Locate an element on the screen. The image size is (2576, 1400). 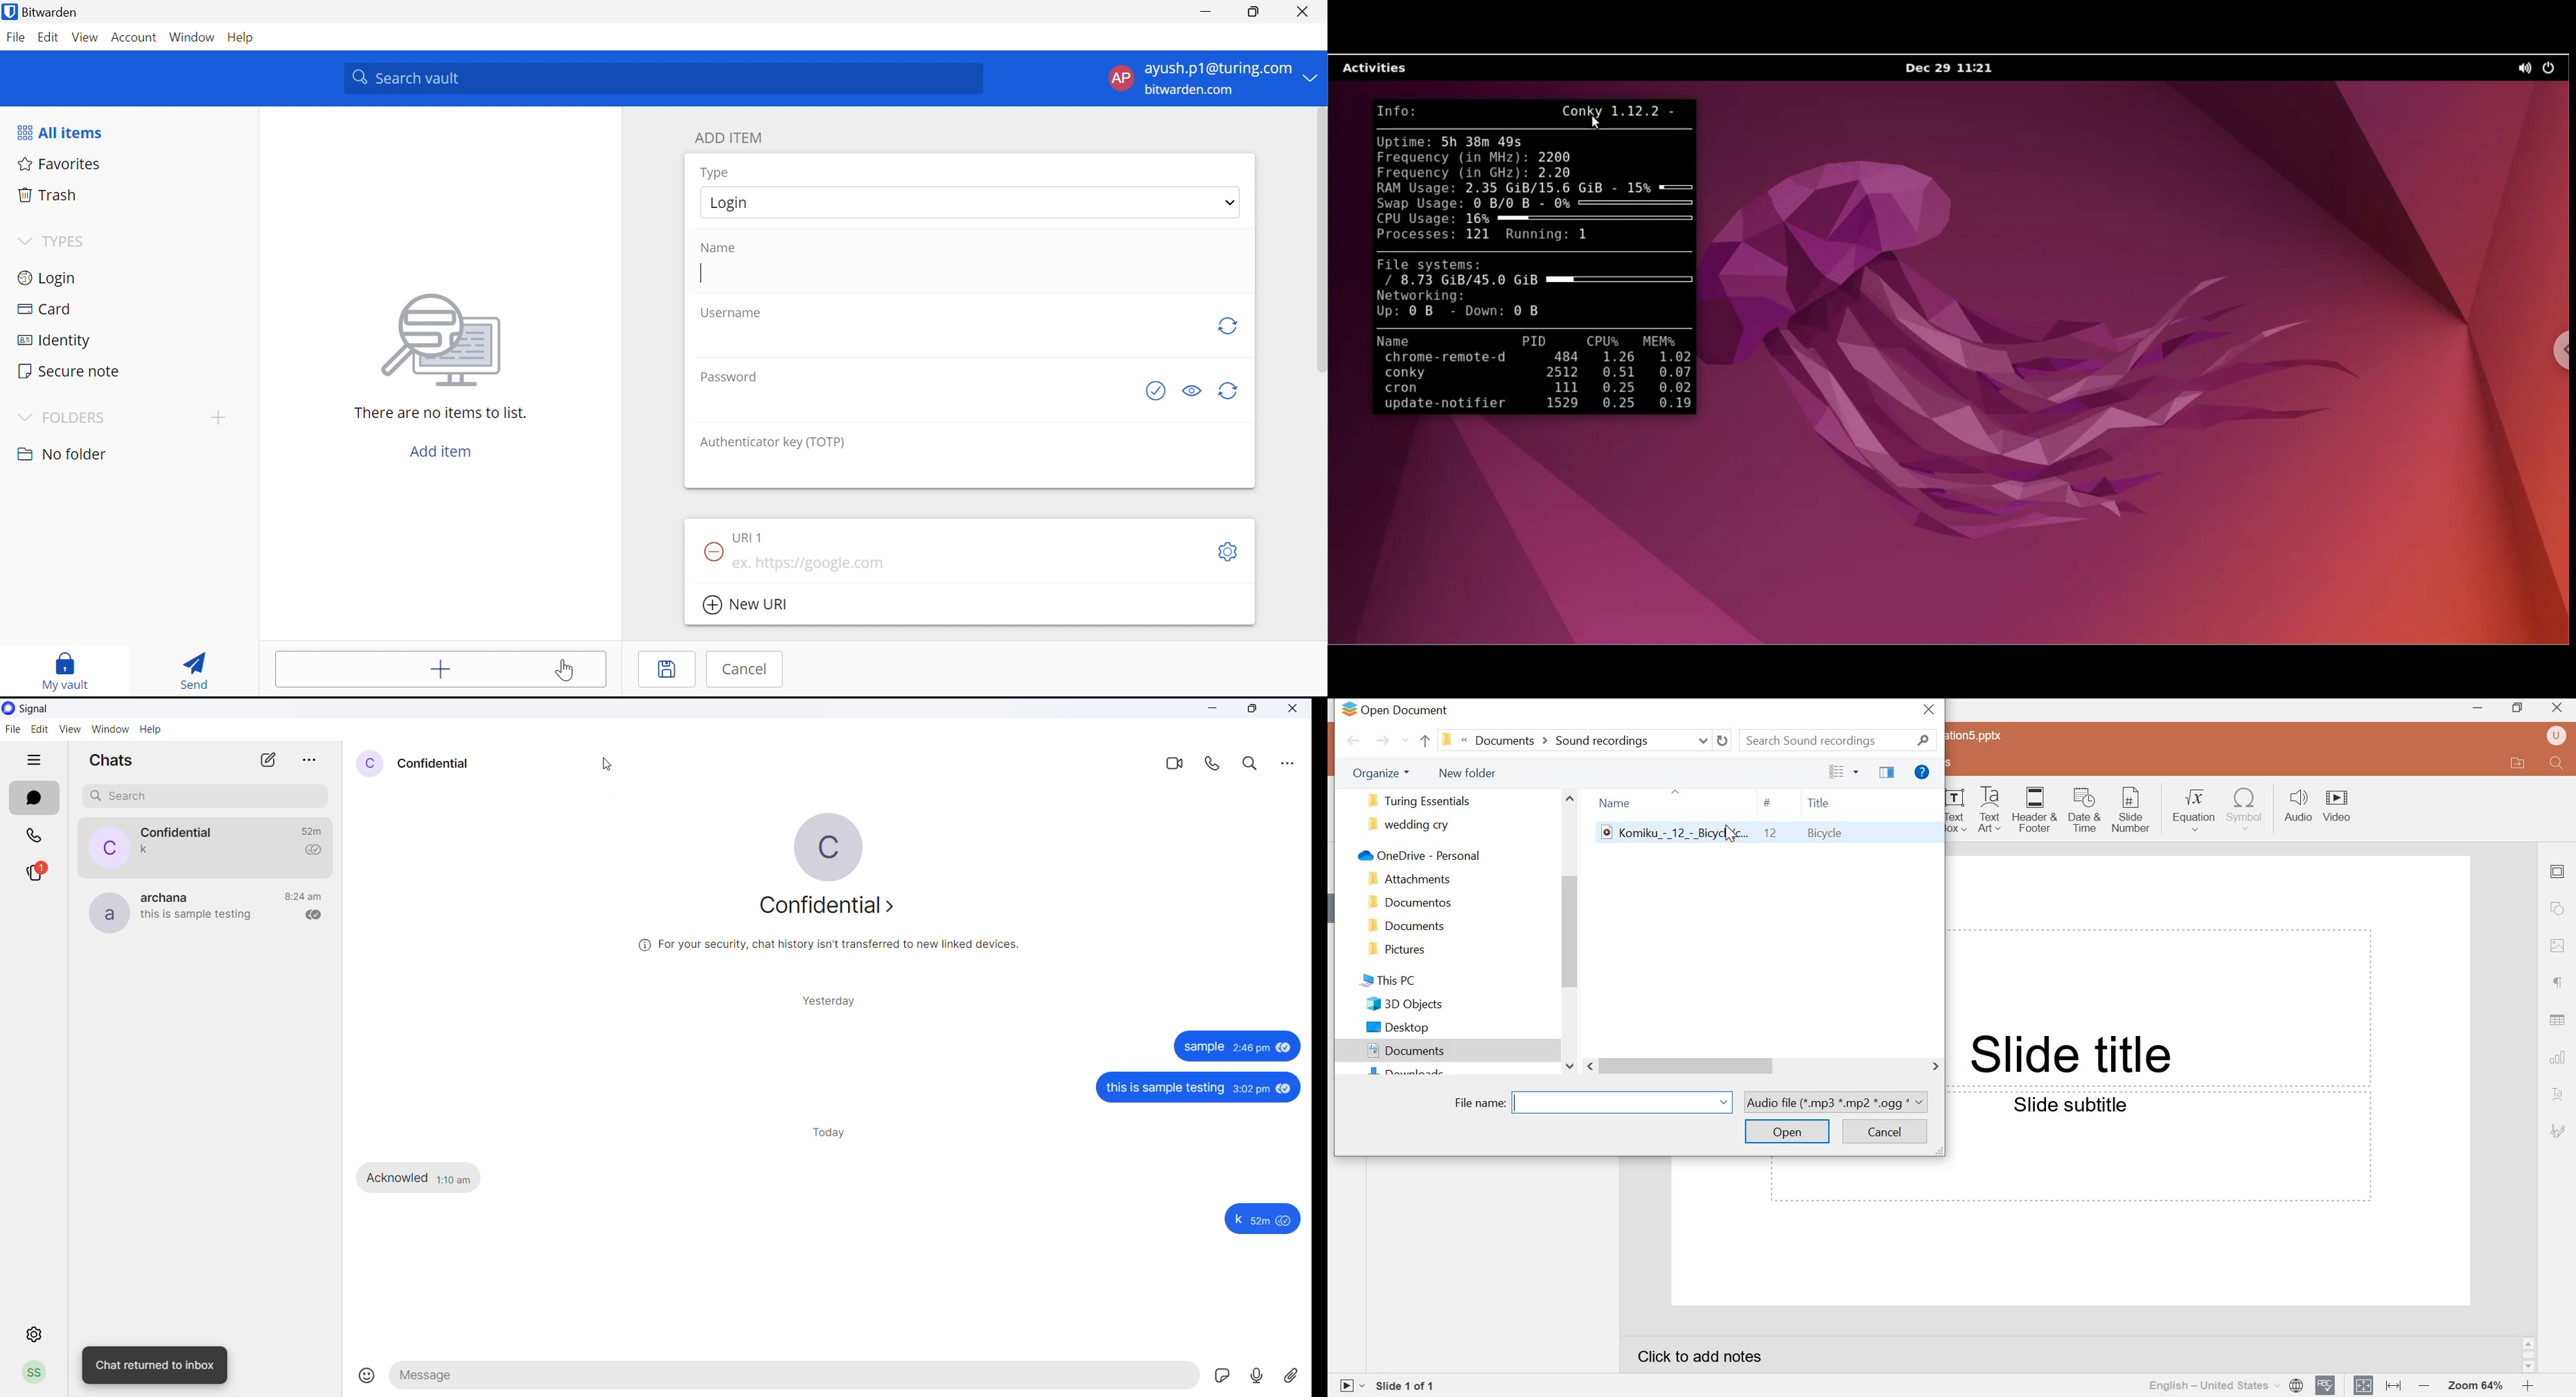
Generate password is located at coordinates (1229, 326).